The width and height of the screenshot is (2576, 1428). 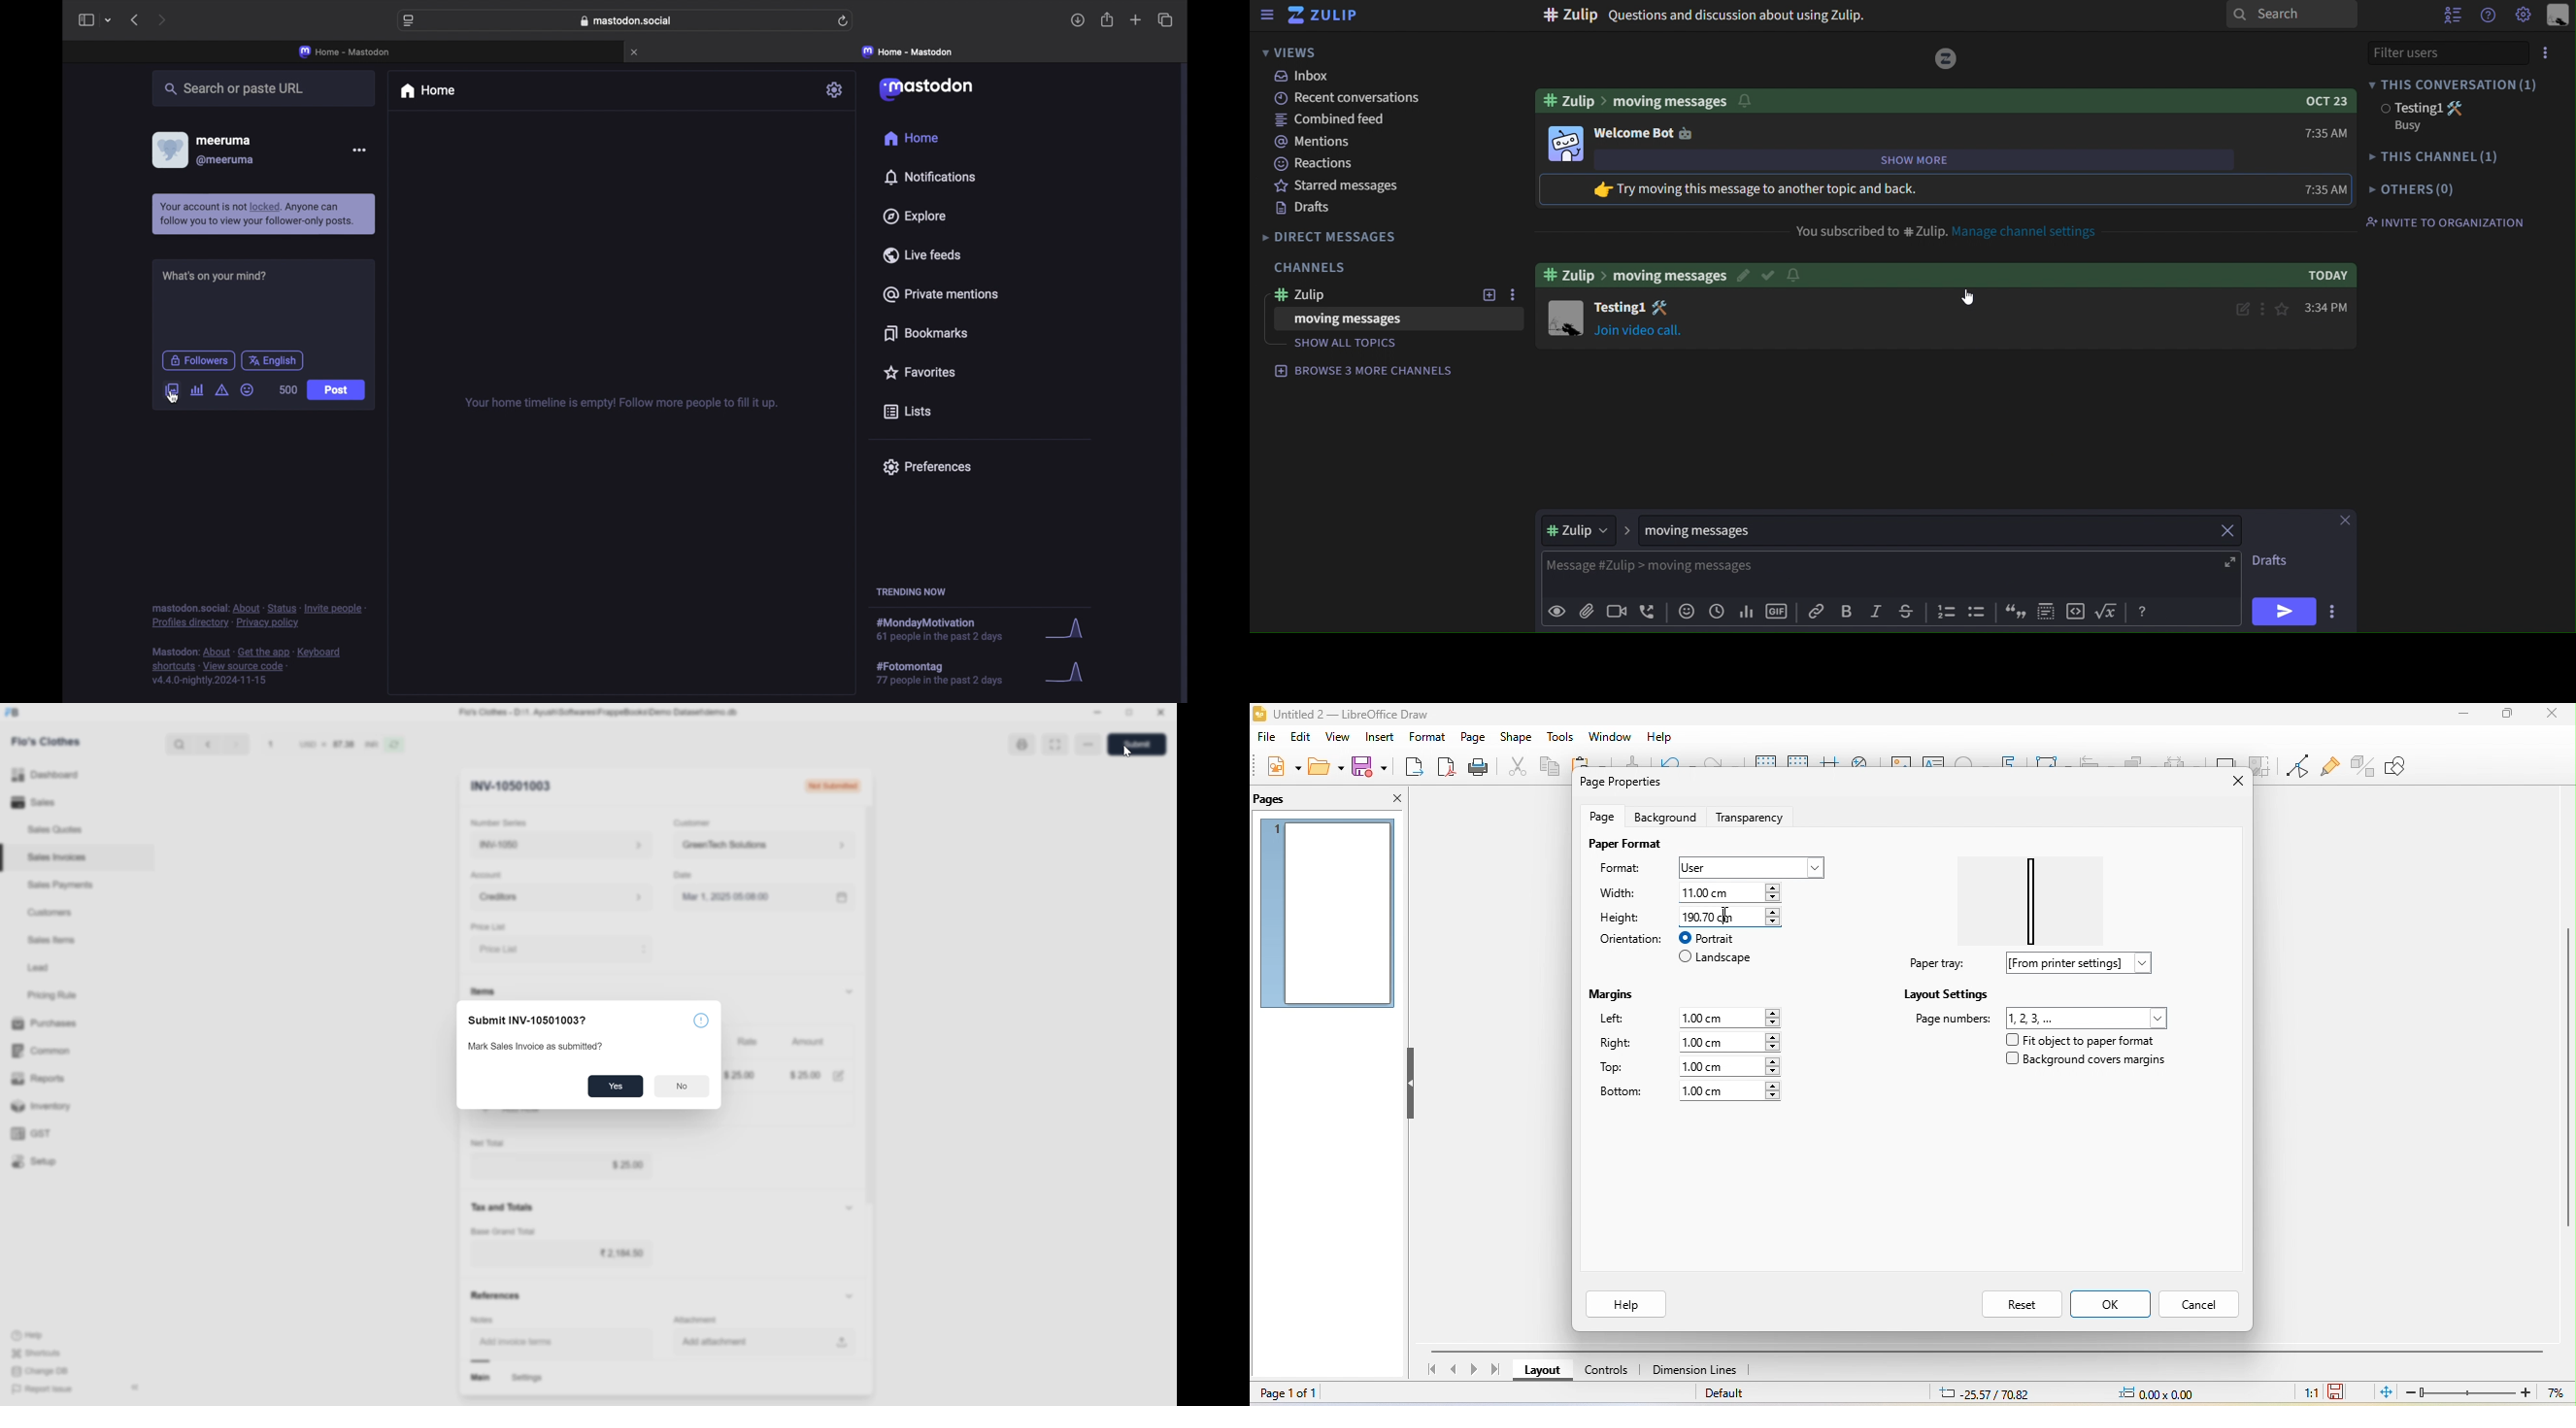 What do you see at coordinates (273, 361) in the screenshot?
I see `english` at bounding box center [273, 361].